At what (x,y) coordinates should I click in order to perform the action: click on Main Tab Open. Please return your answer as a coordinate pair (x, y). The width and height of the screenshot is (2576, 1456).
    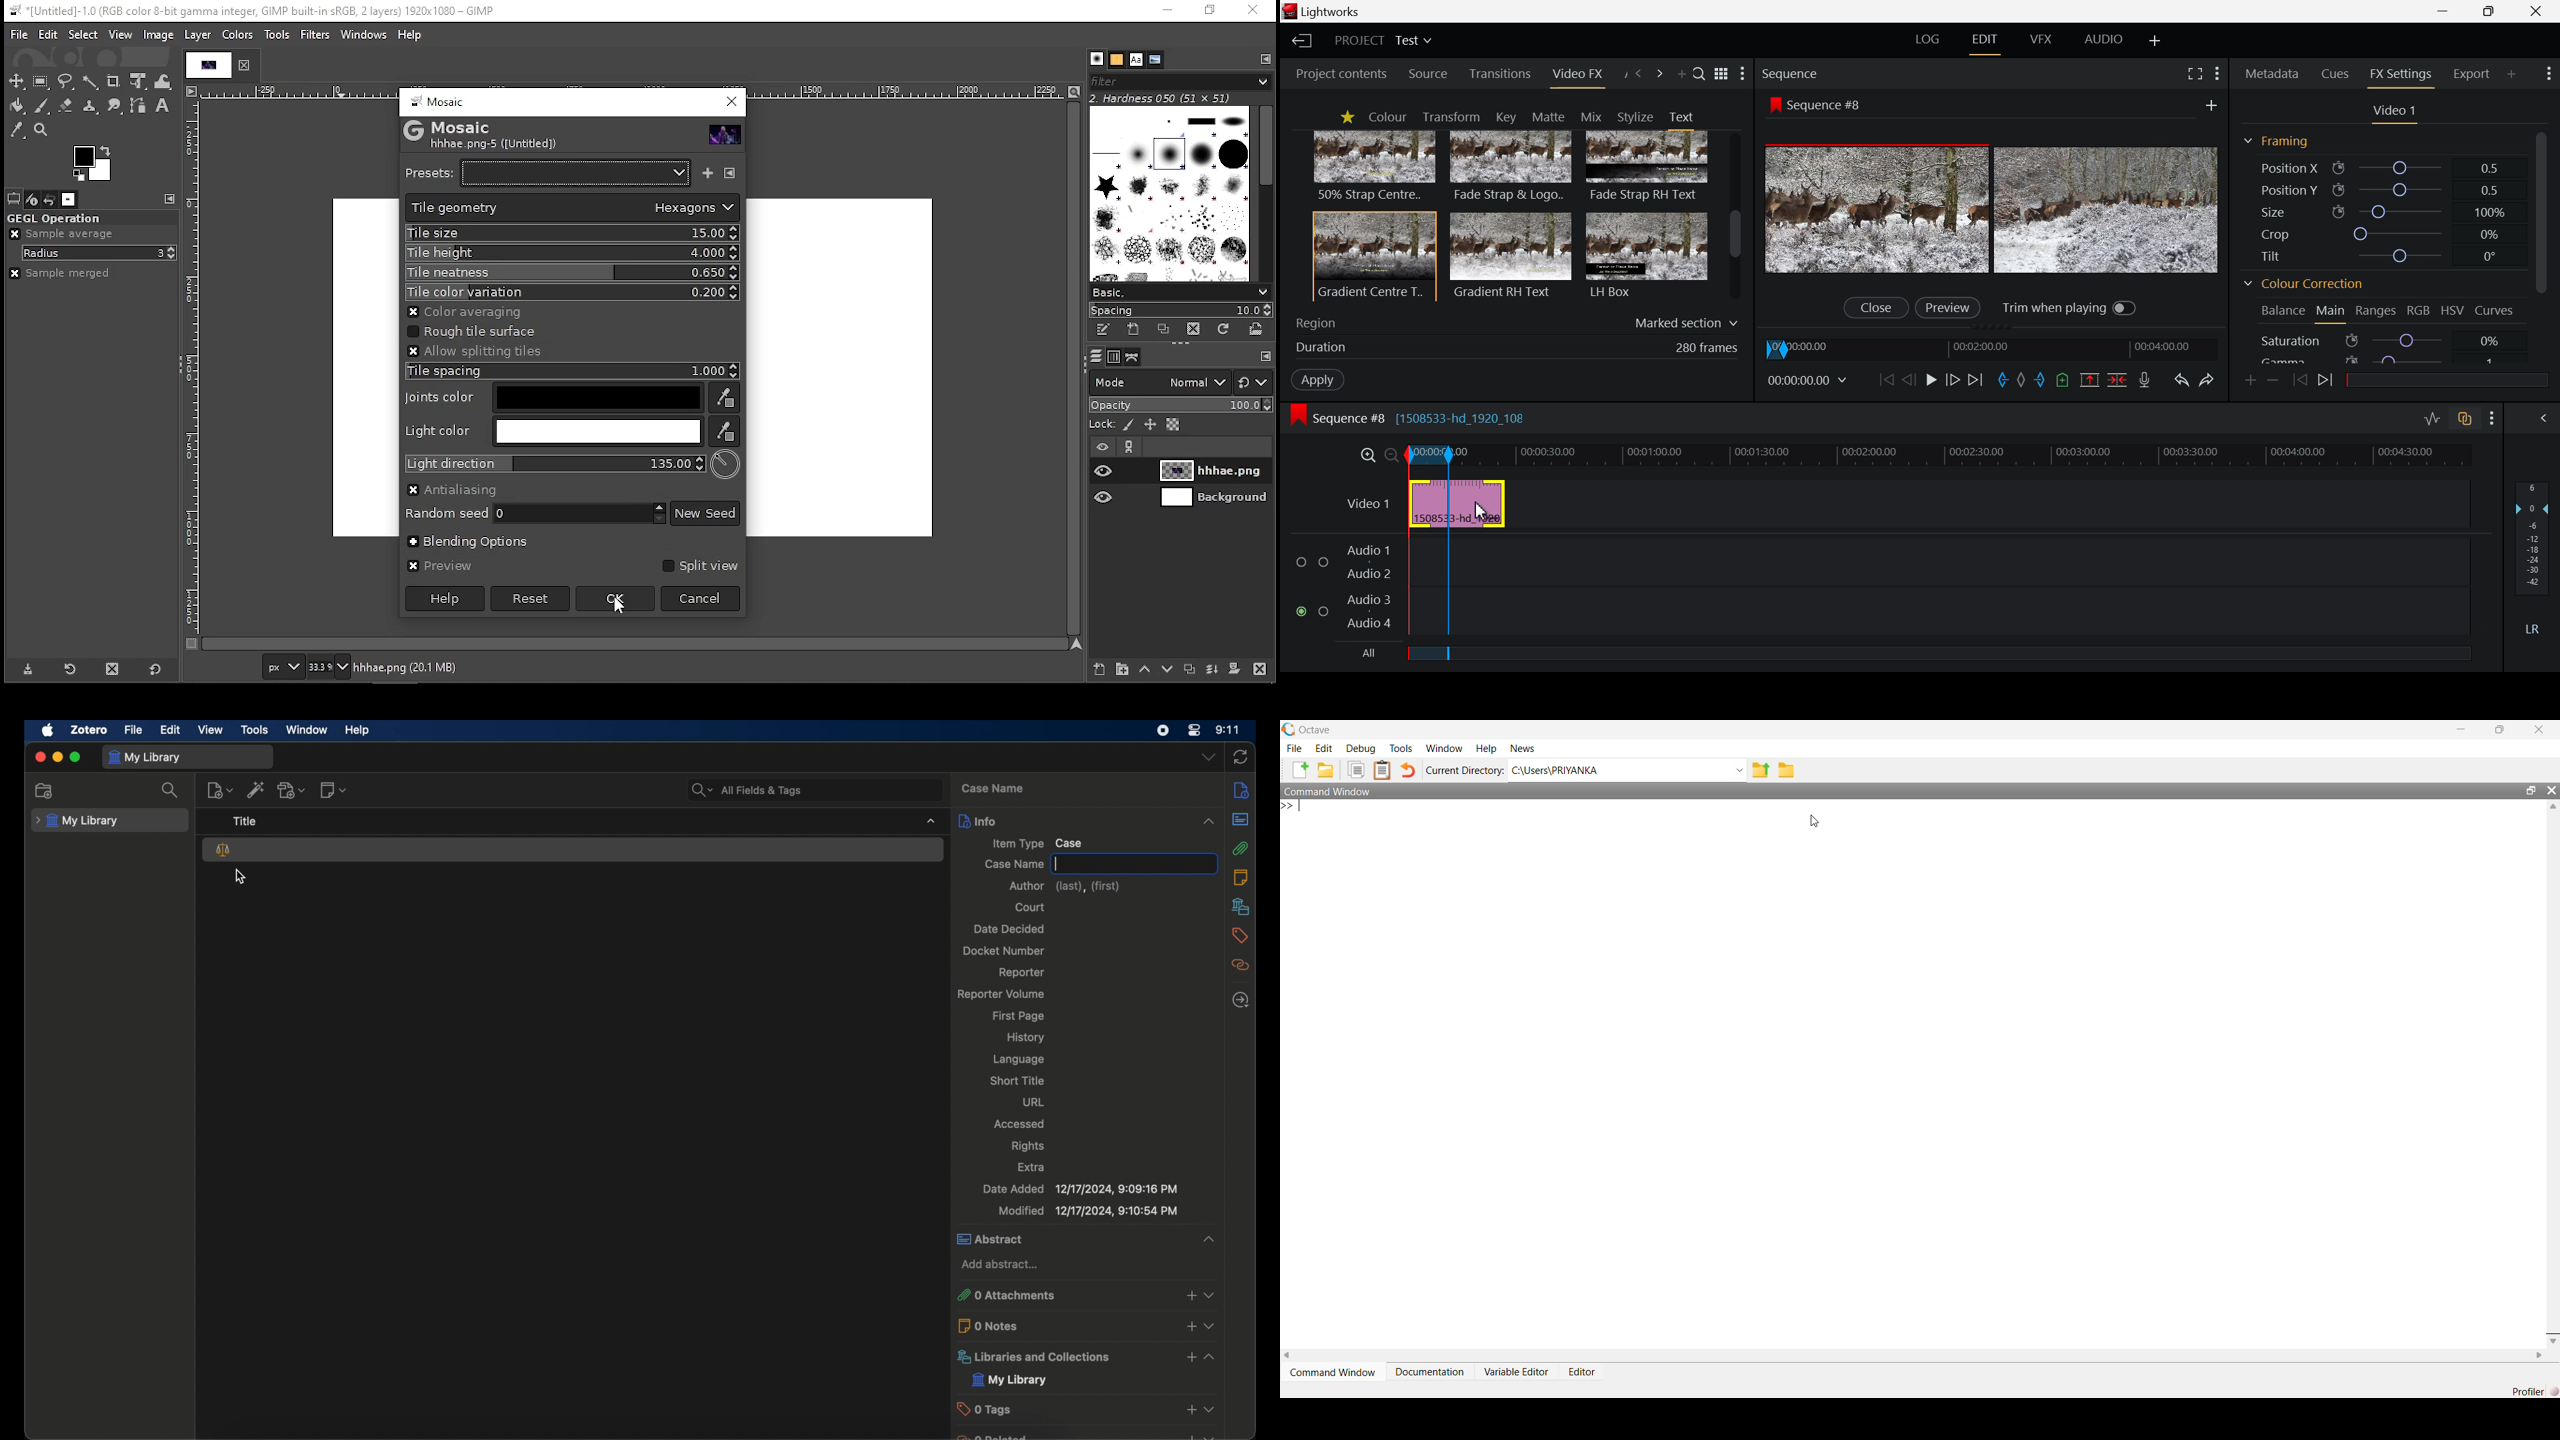
    Looking at the image, I should click on (2331, 313).